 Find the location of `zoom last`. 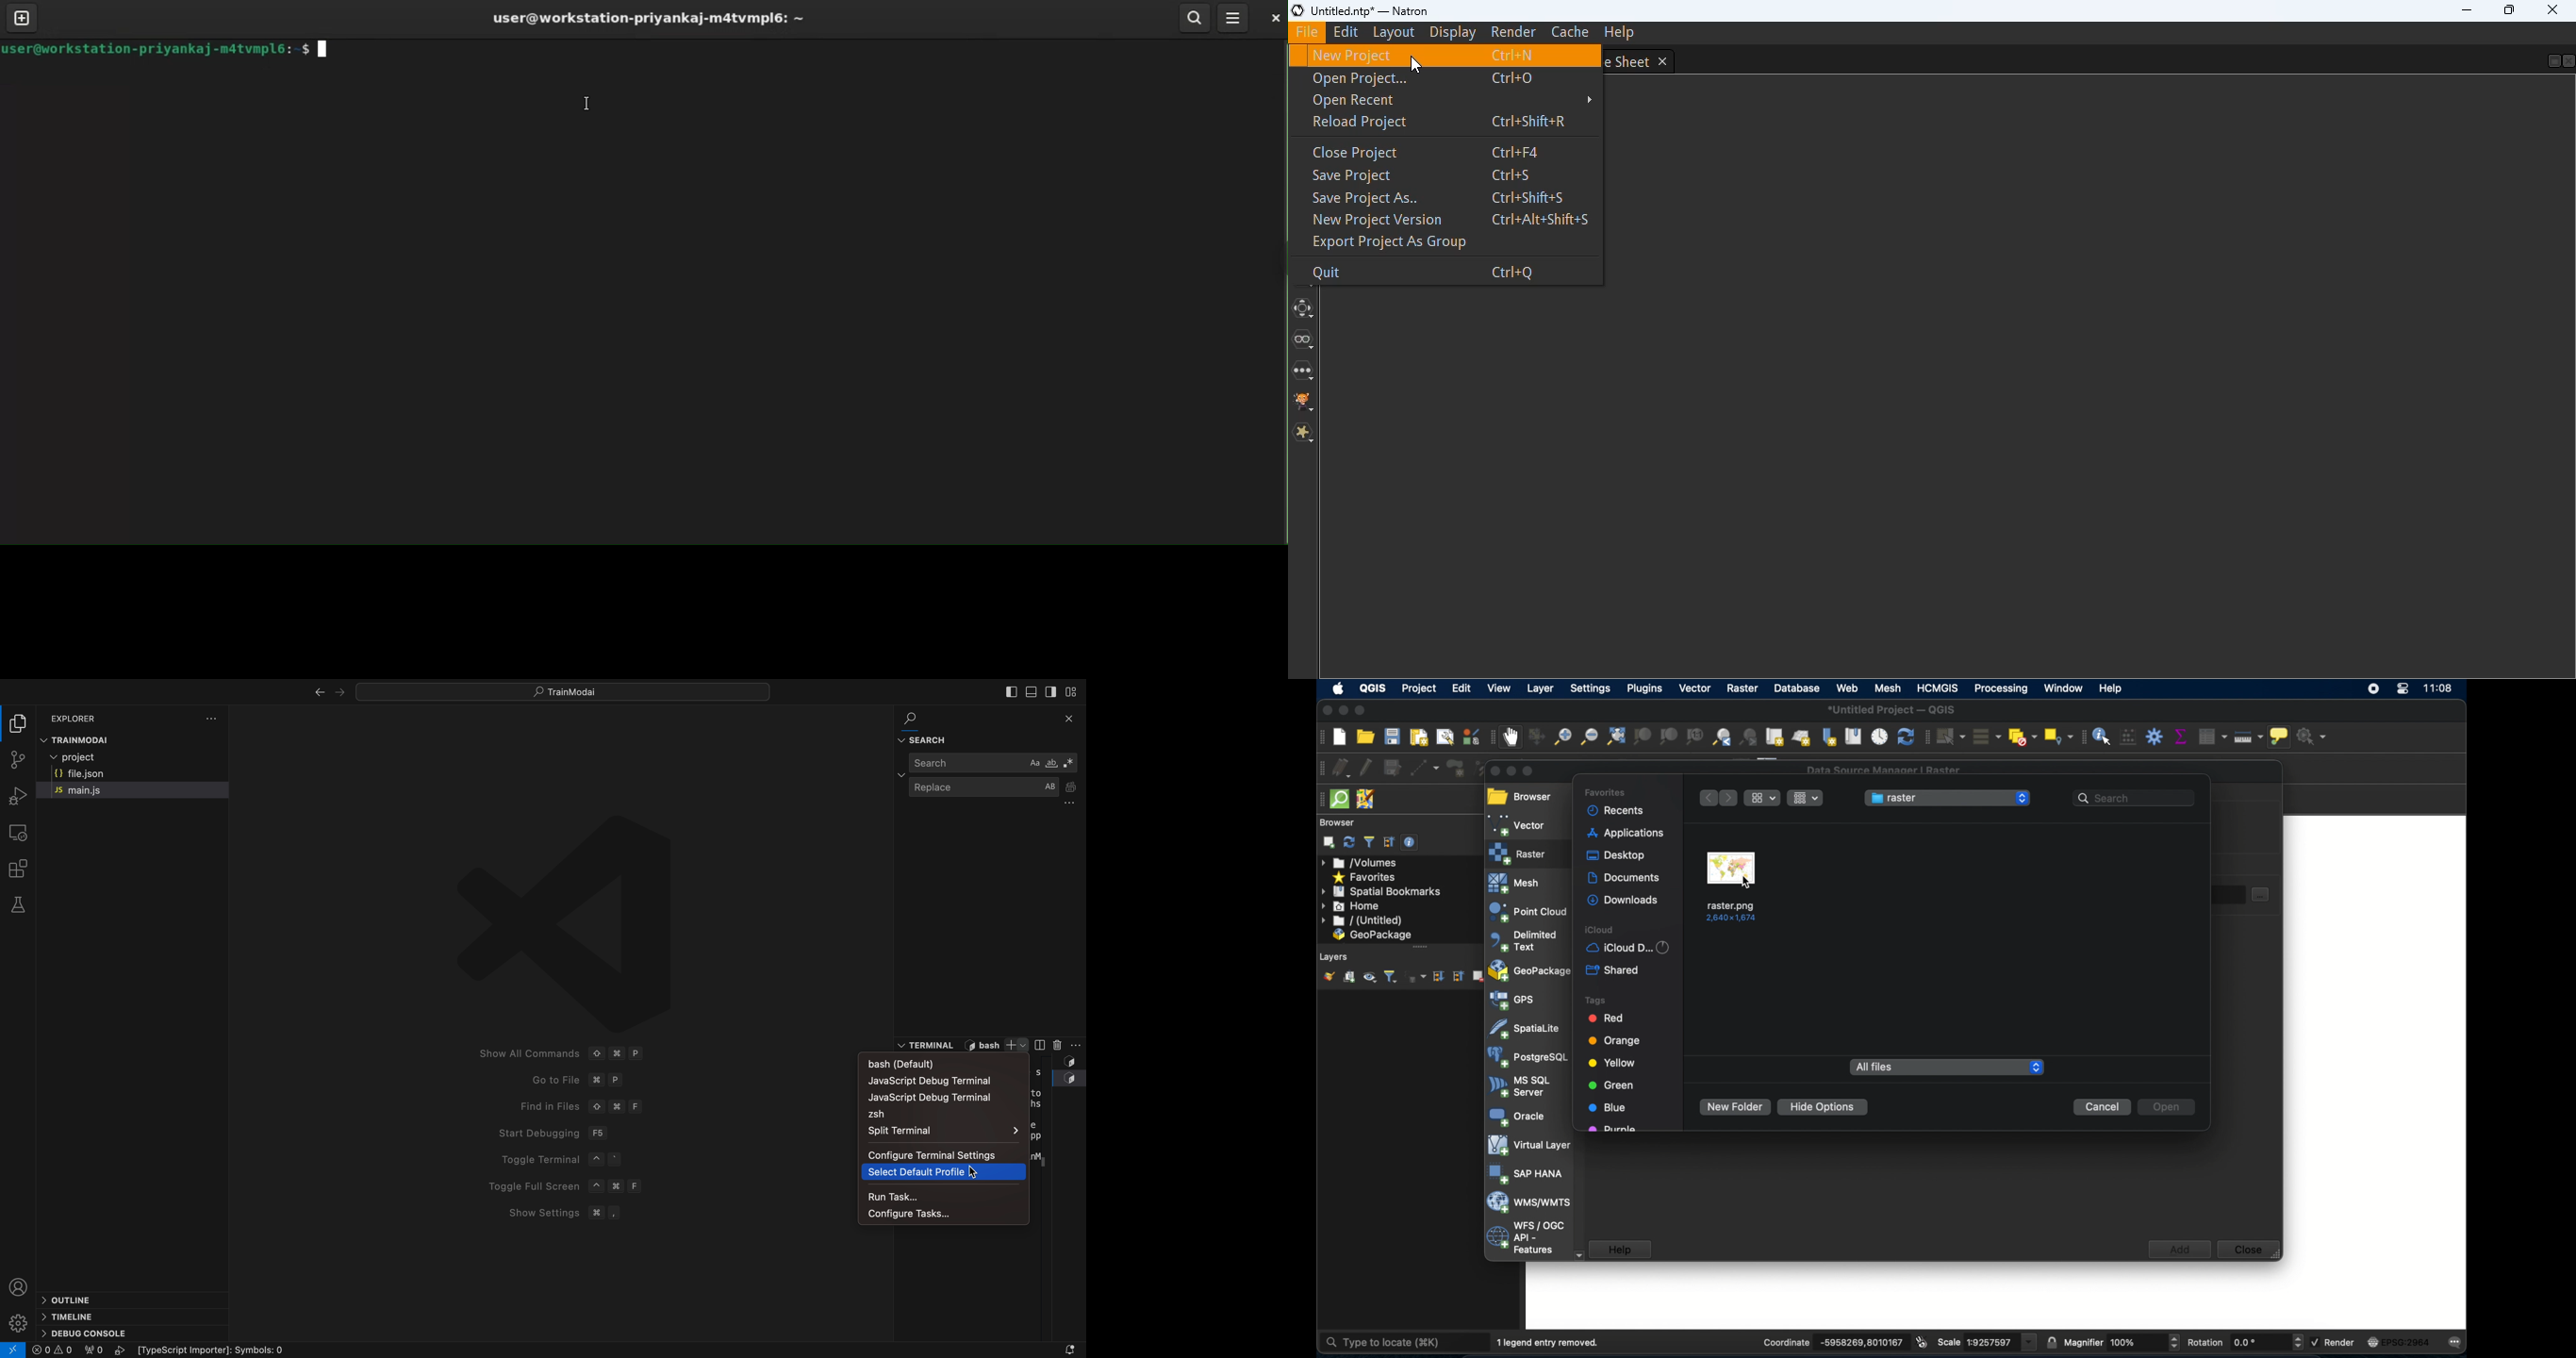

zoom last is located at coordinates (1722, 736).